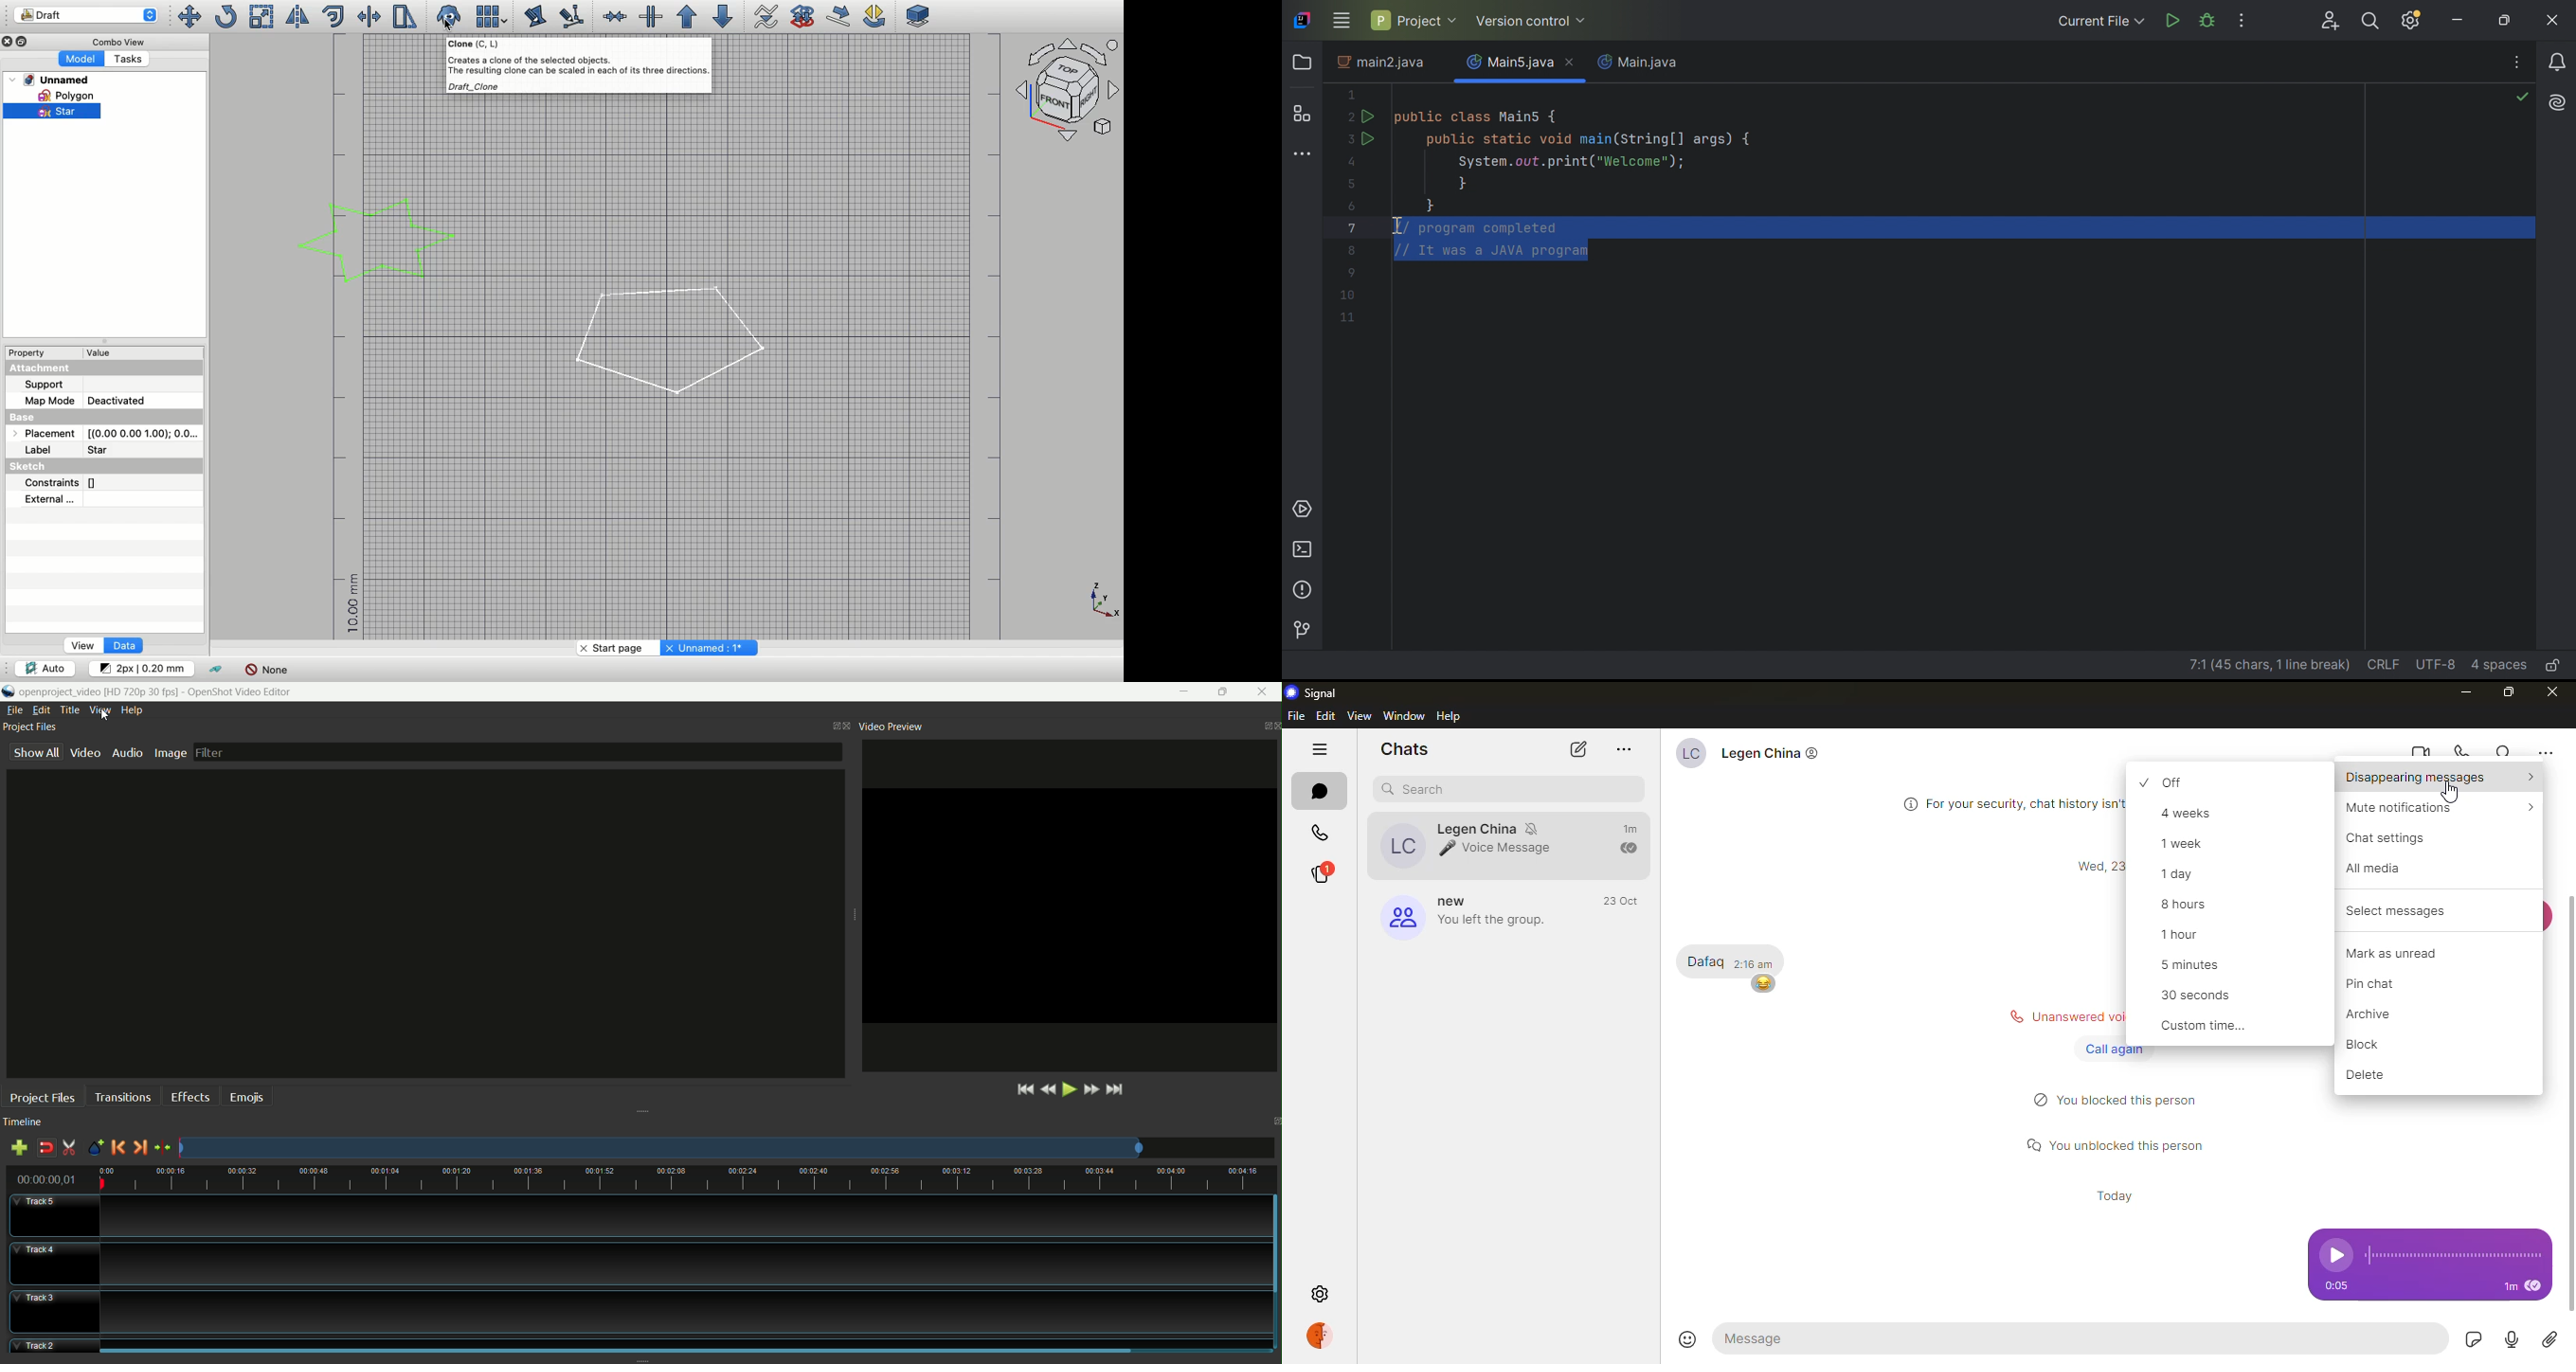 The height and width of the screenshot is (1372, 2576). Describe the element at coordinates (1468, 914) in the screenshot. I see `group` at that location.